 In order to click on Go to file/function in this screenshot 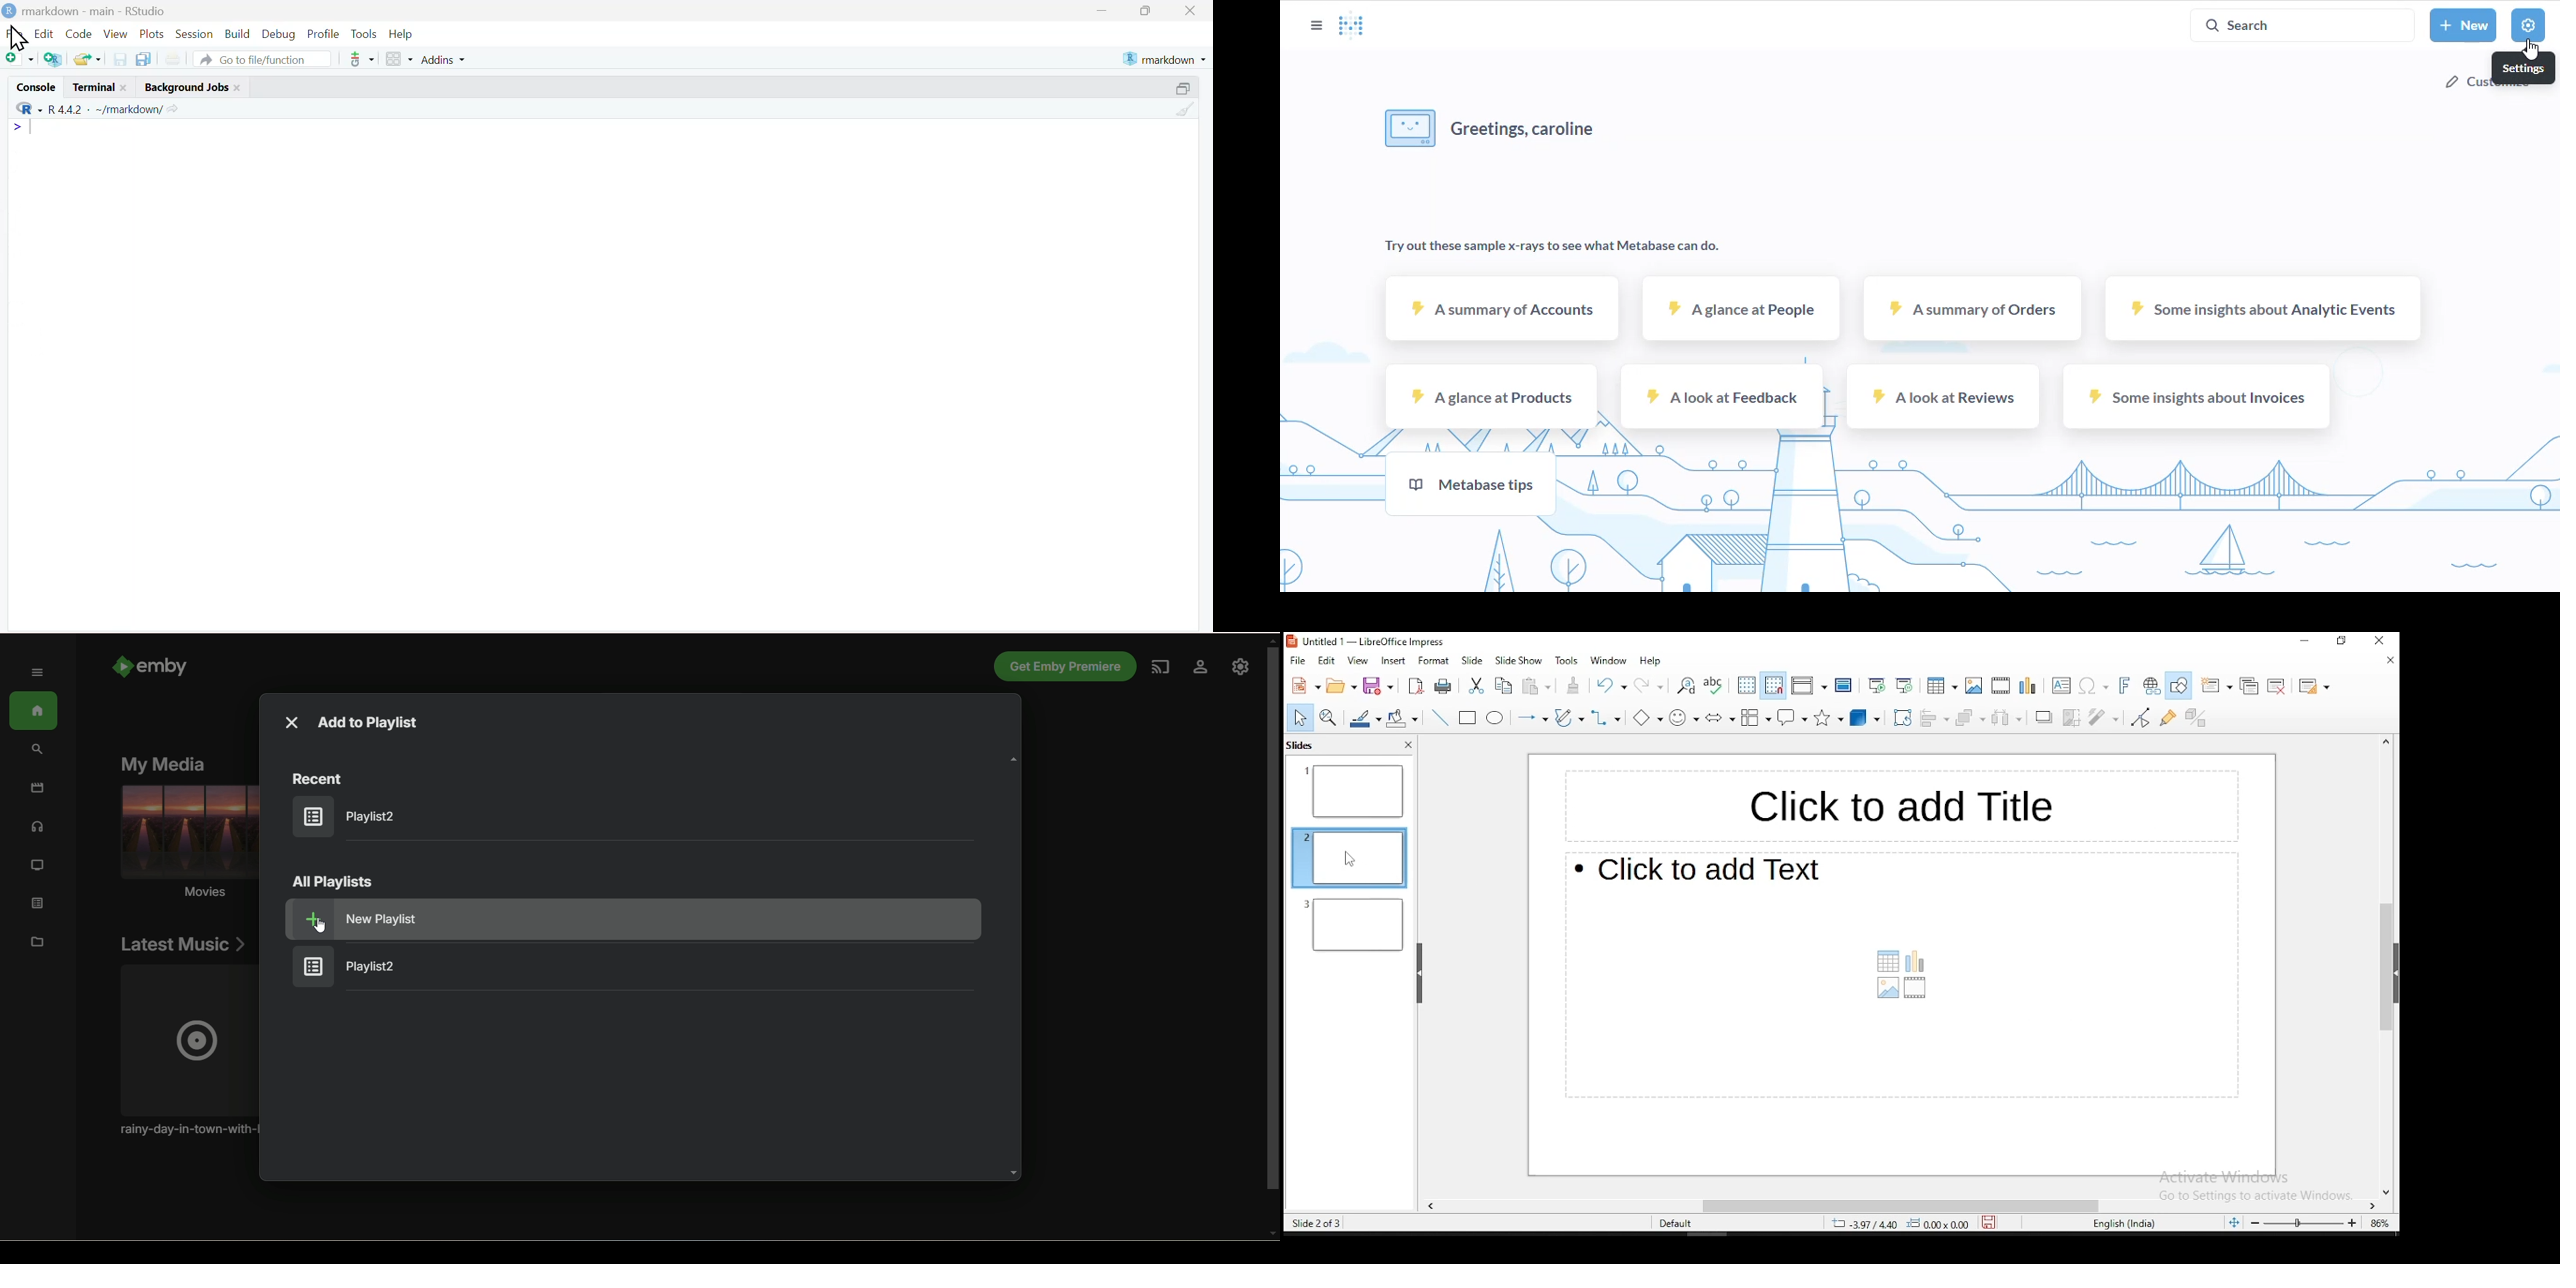, I will do `click(262, 58)`.